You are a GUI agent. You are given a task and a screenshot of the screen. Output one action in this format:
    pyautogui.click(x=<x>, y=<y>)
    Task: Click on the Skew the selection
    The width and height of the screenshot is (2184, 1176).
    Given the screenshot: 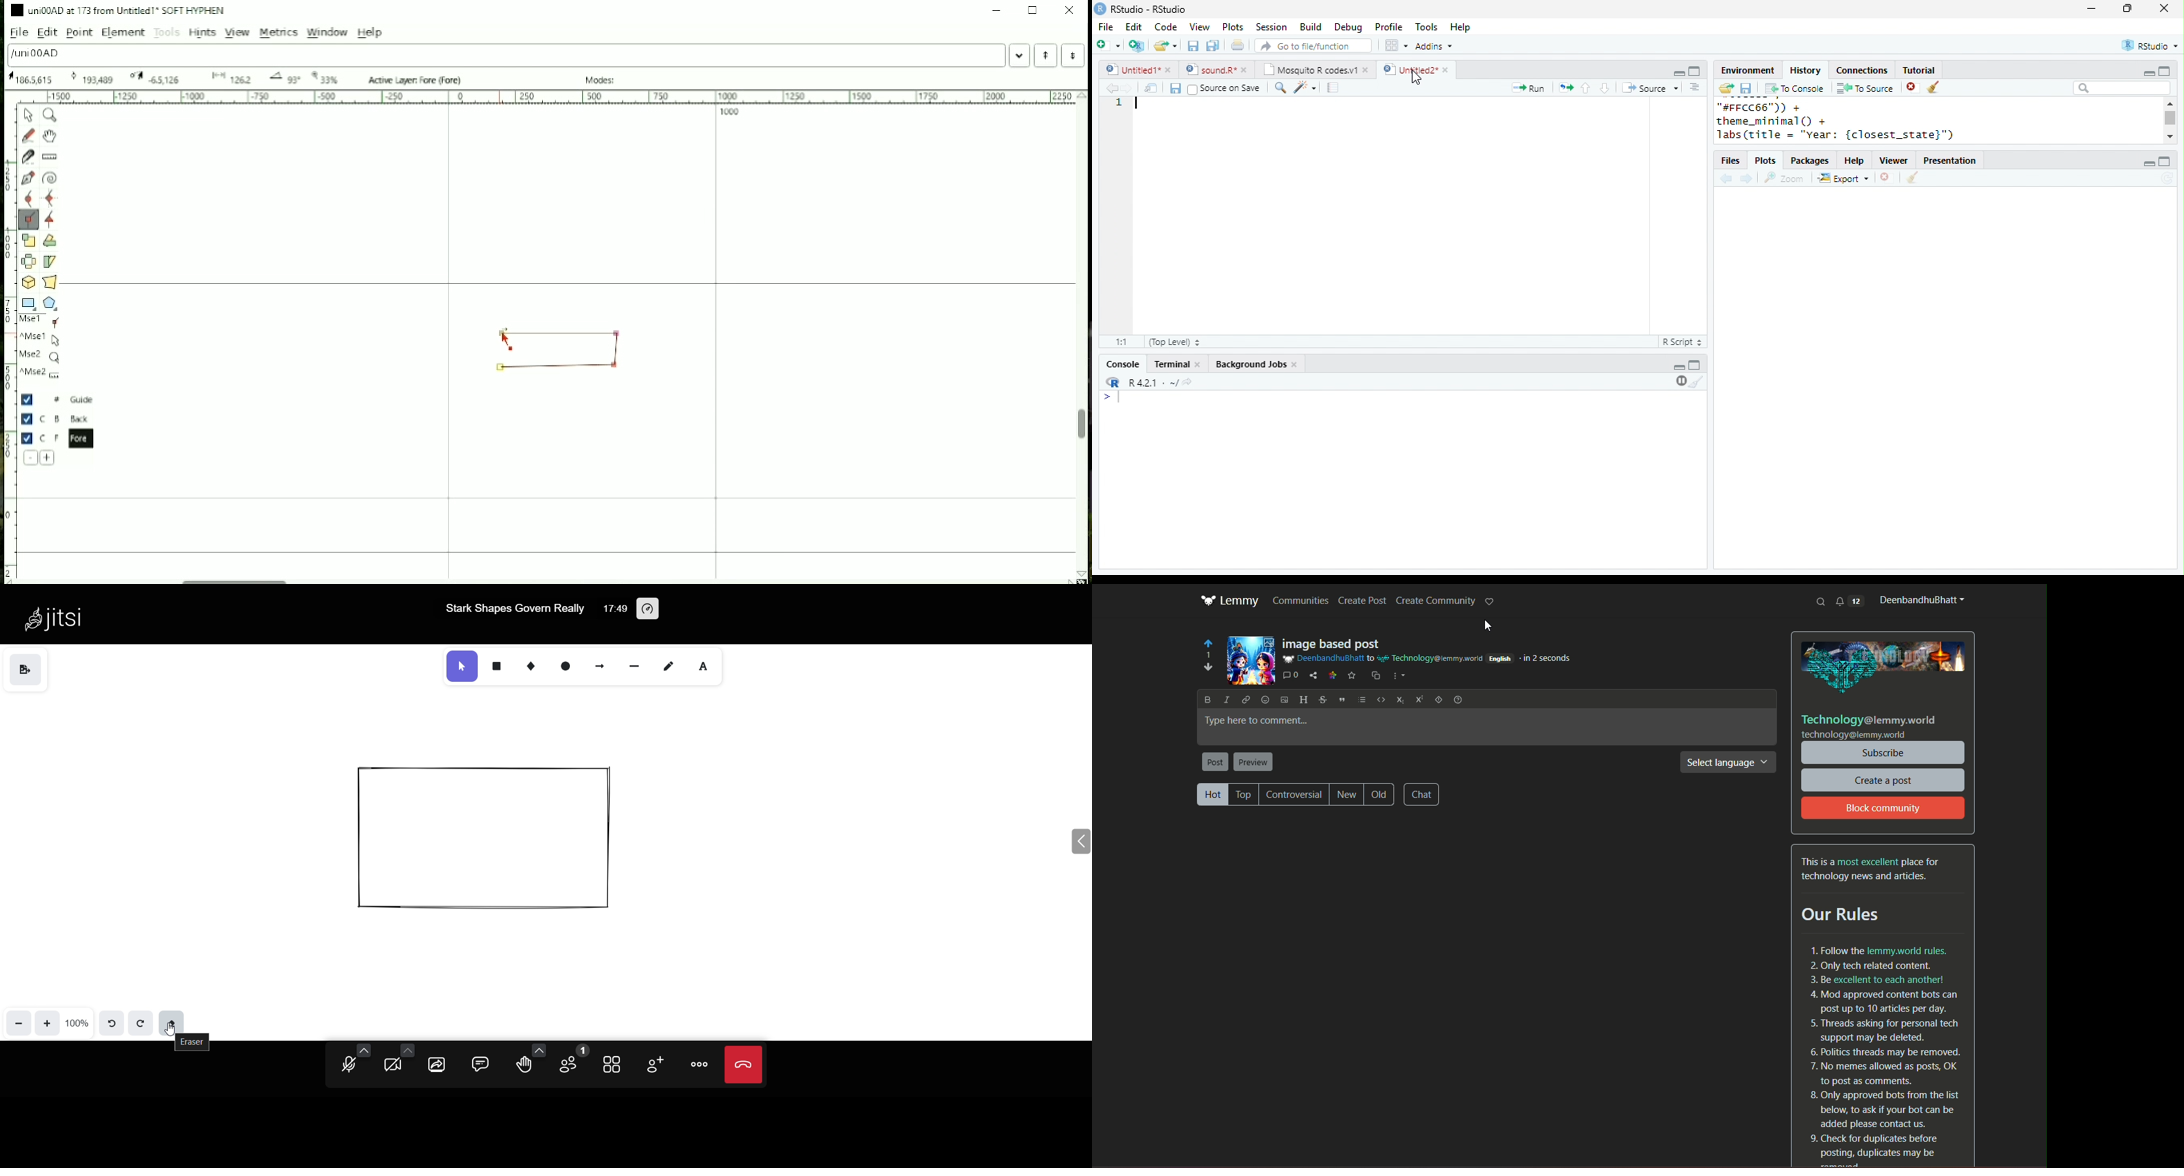 What is the action you would take?
    pyautogui.click(x=49, y=262)
    